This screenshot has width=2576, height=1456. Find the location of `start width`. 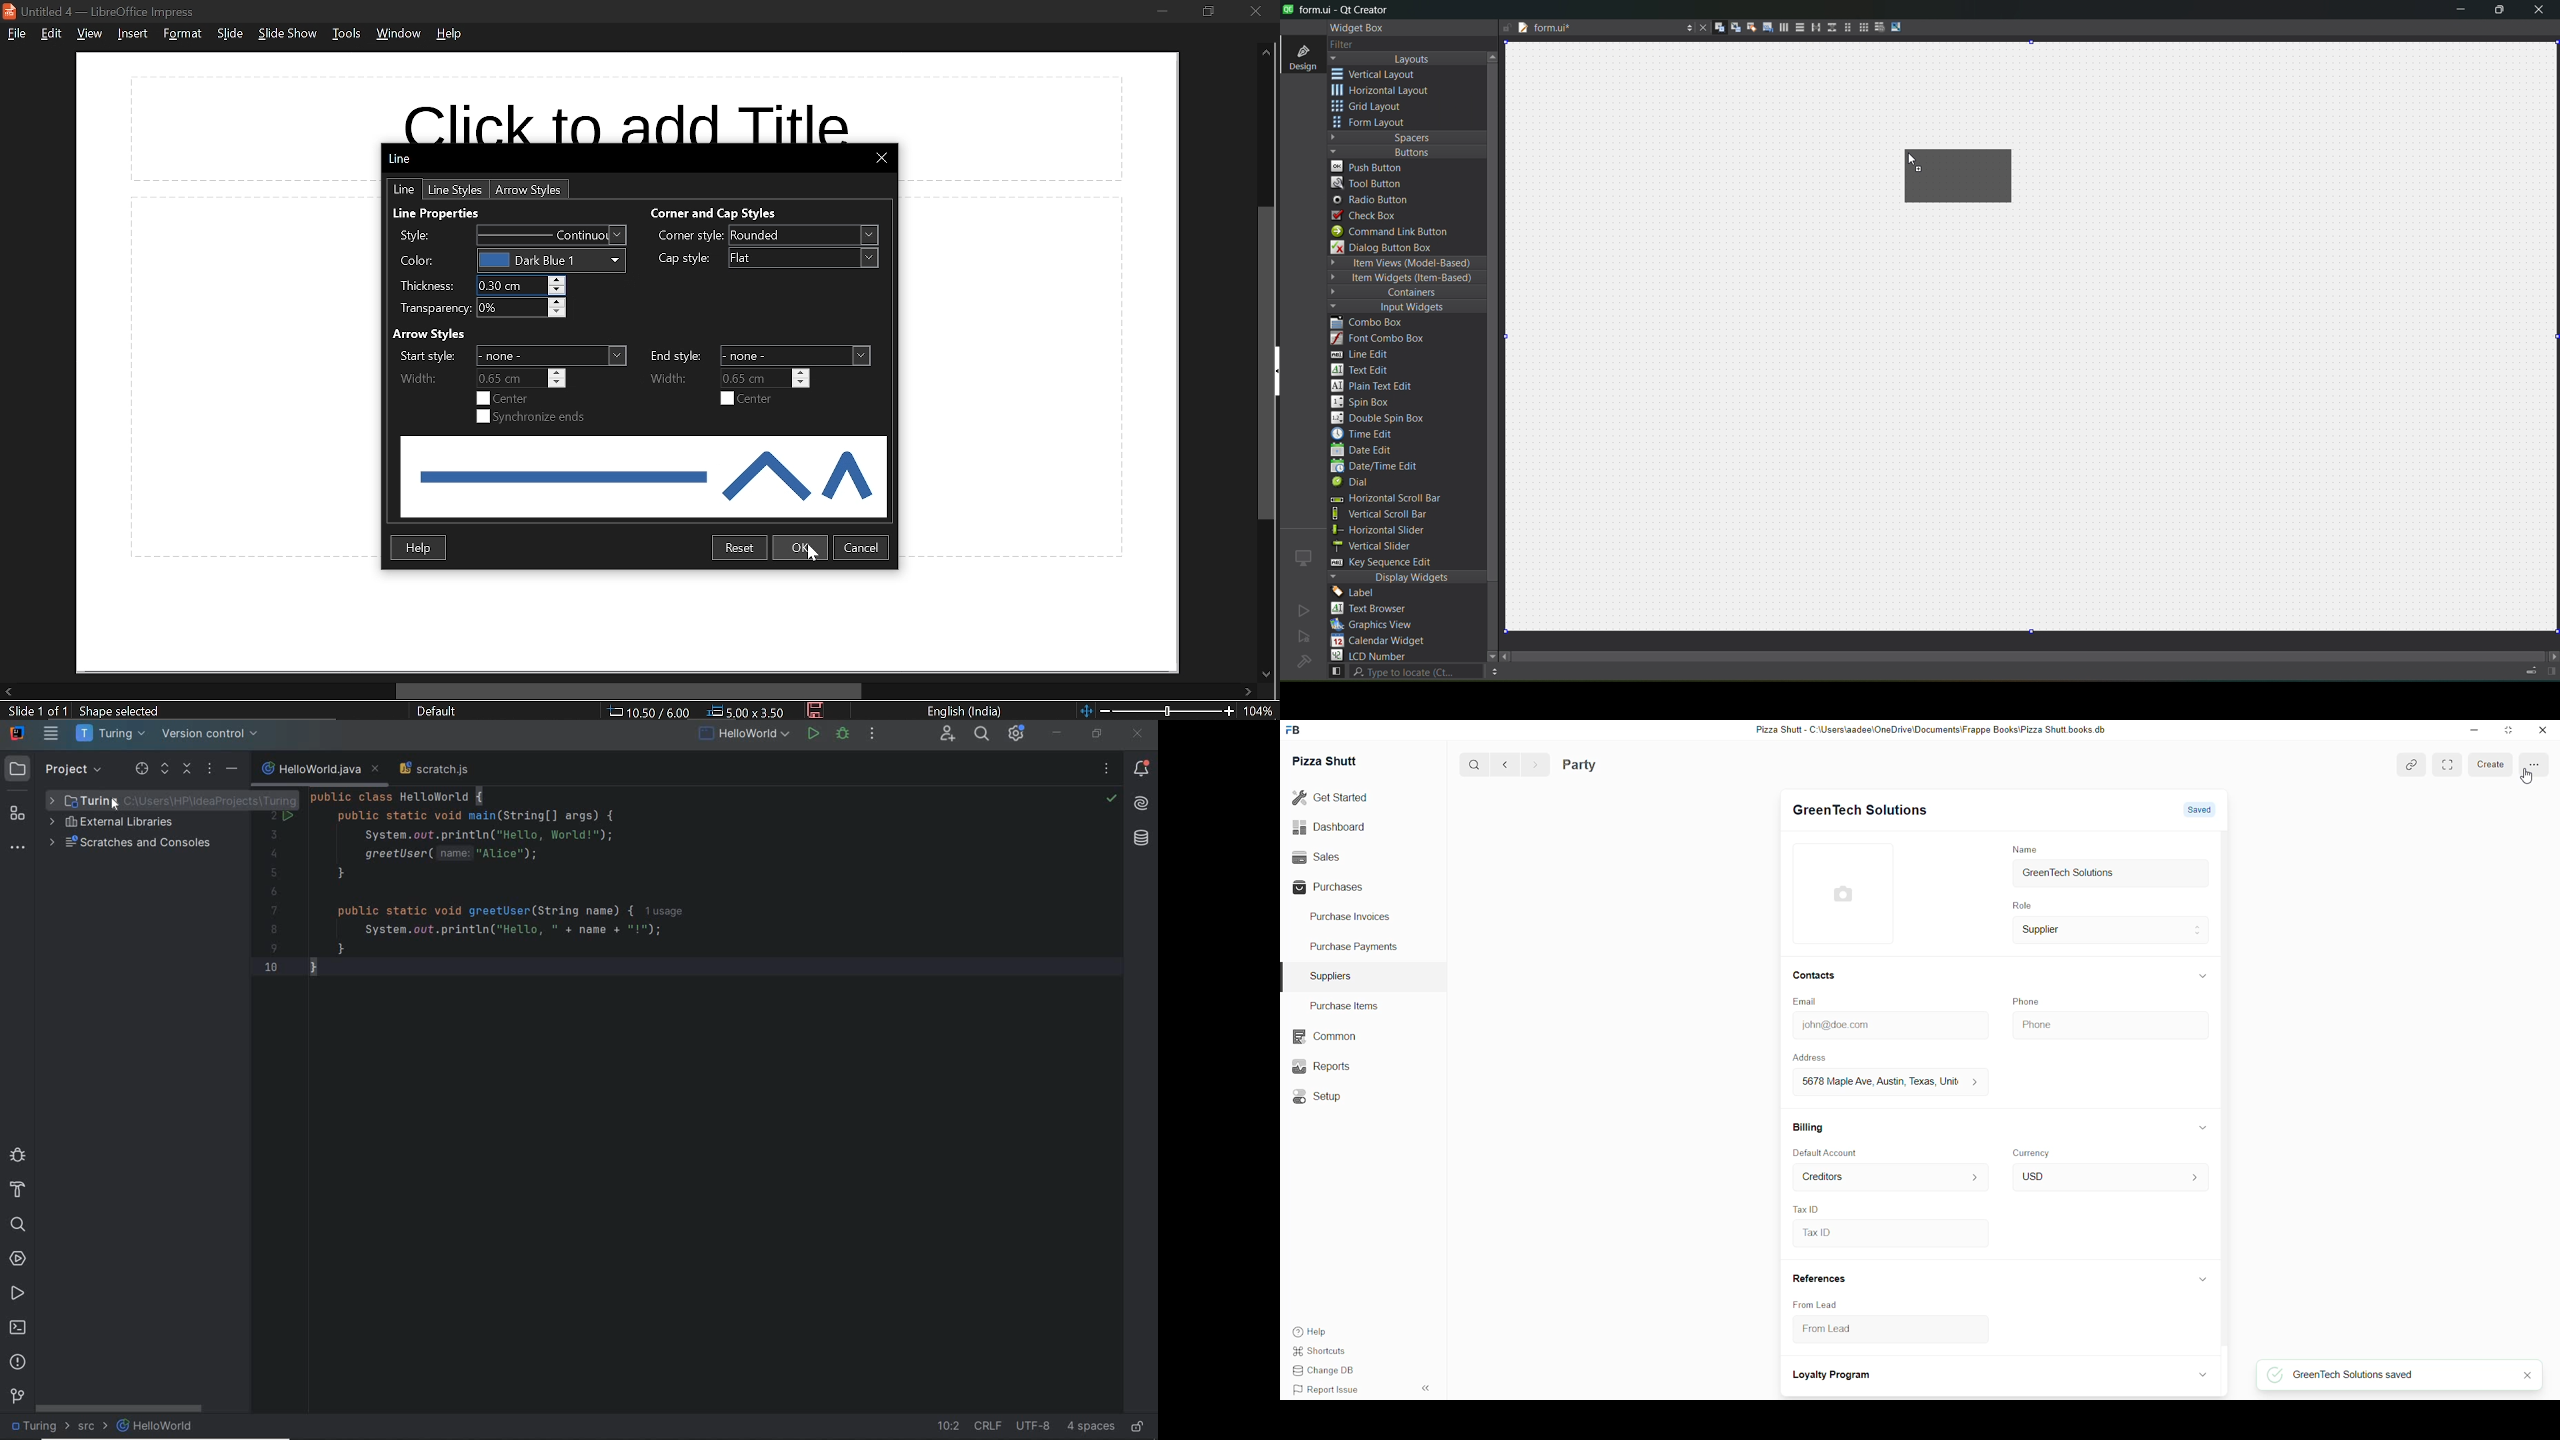

start width is located at coordinates (521, 378).